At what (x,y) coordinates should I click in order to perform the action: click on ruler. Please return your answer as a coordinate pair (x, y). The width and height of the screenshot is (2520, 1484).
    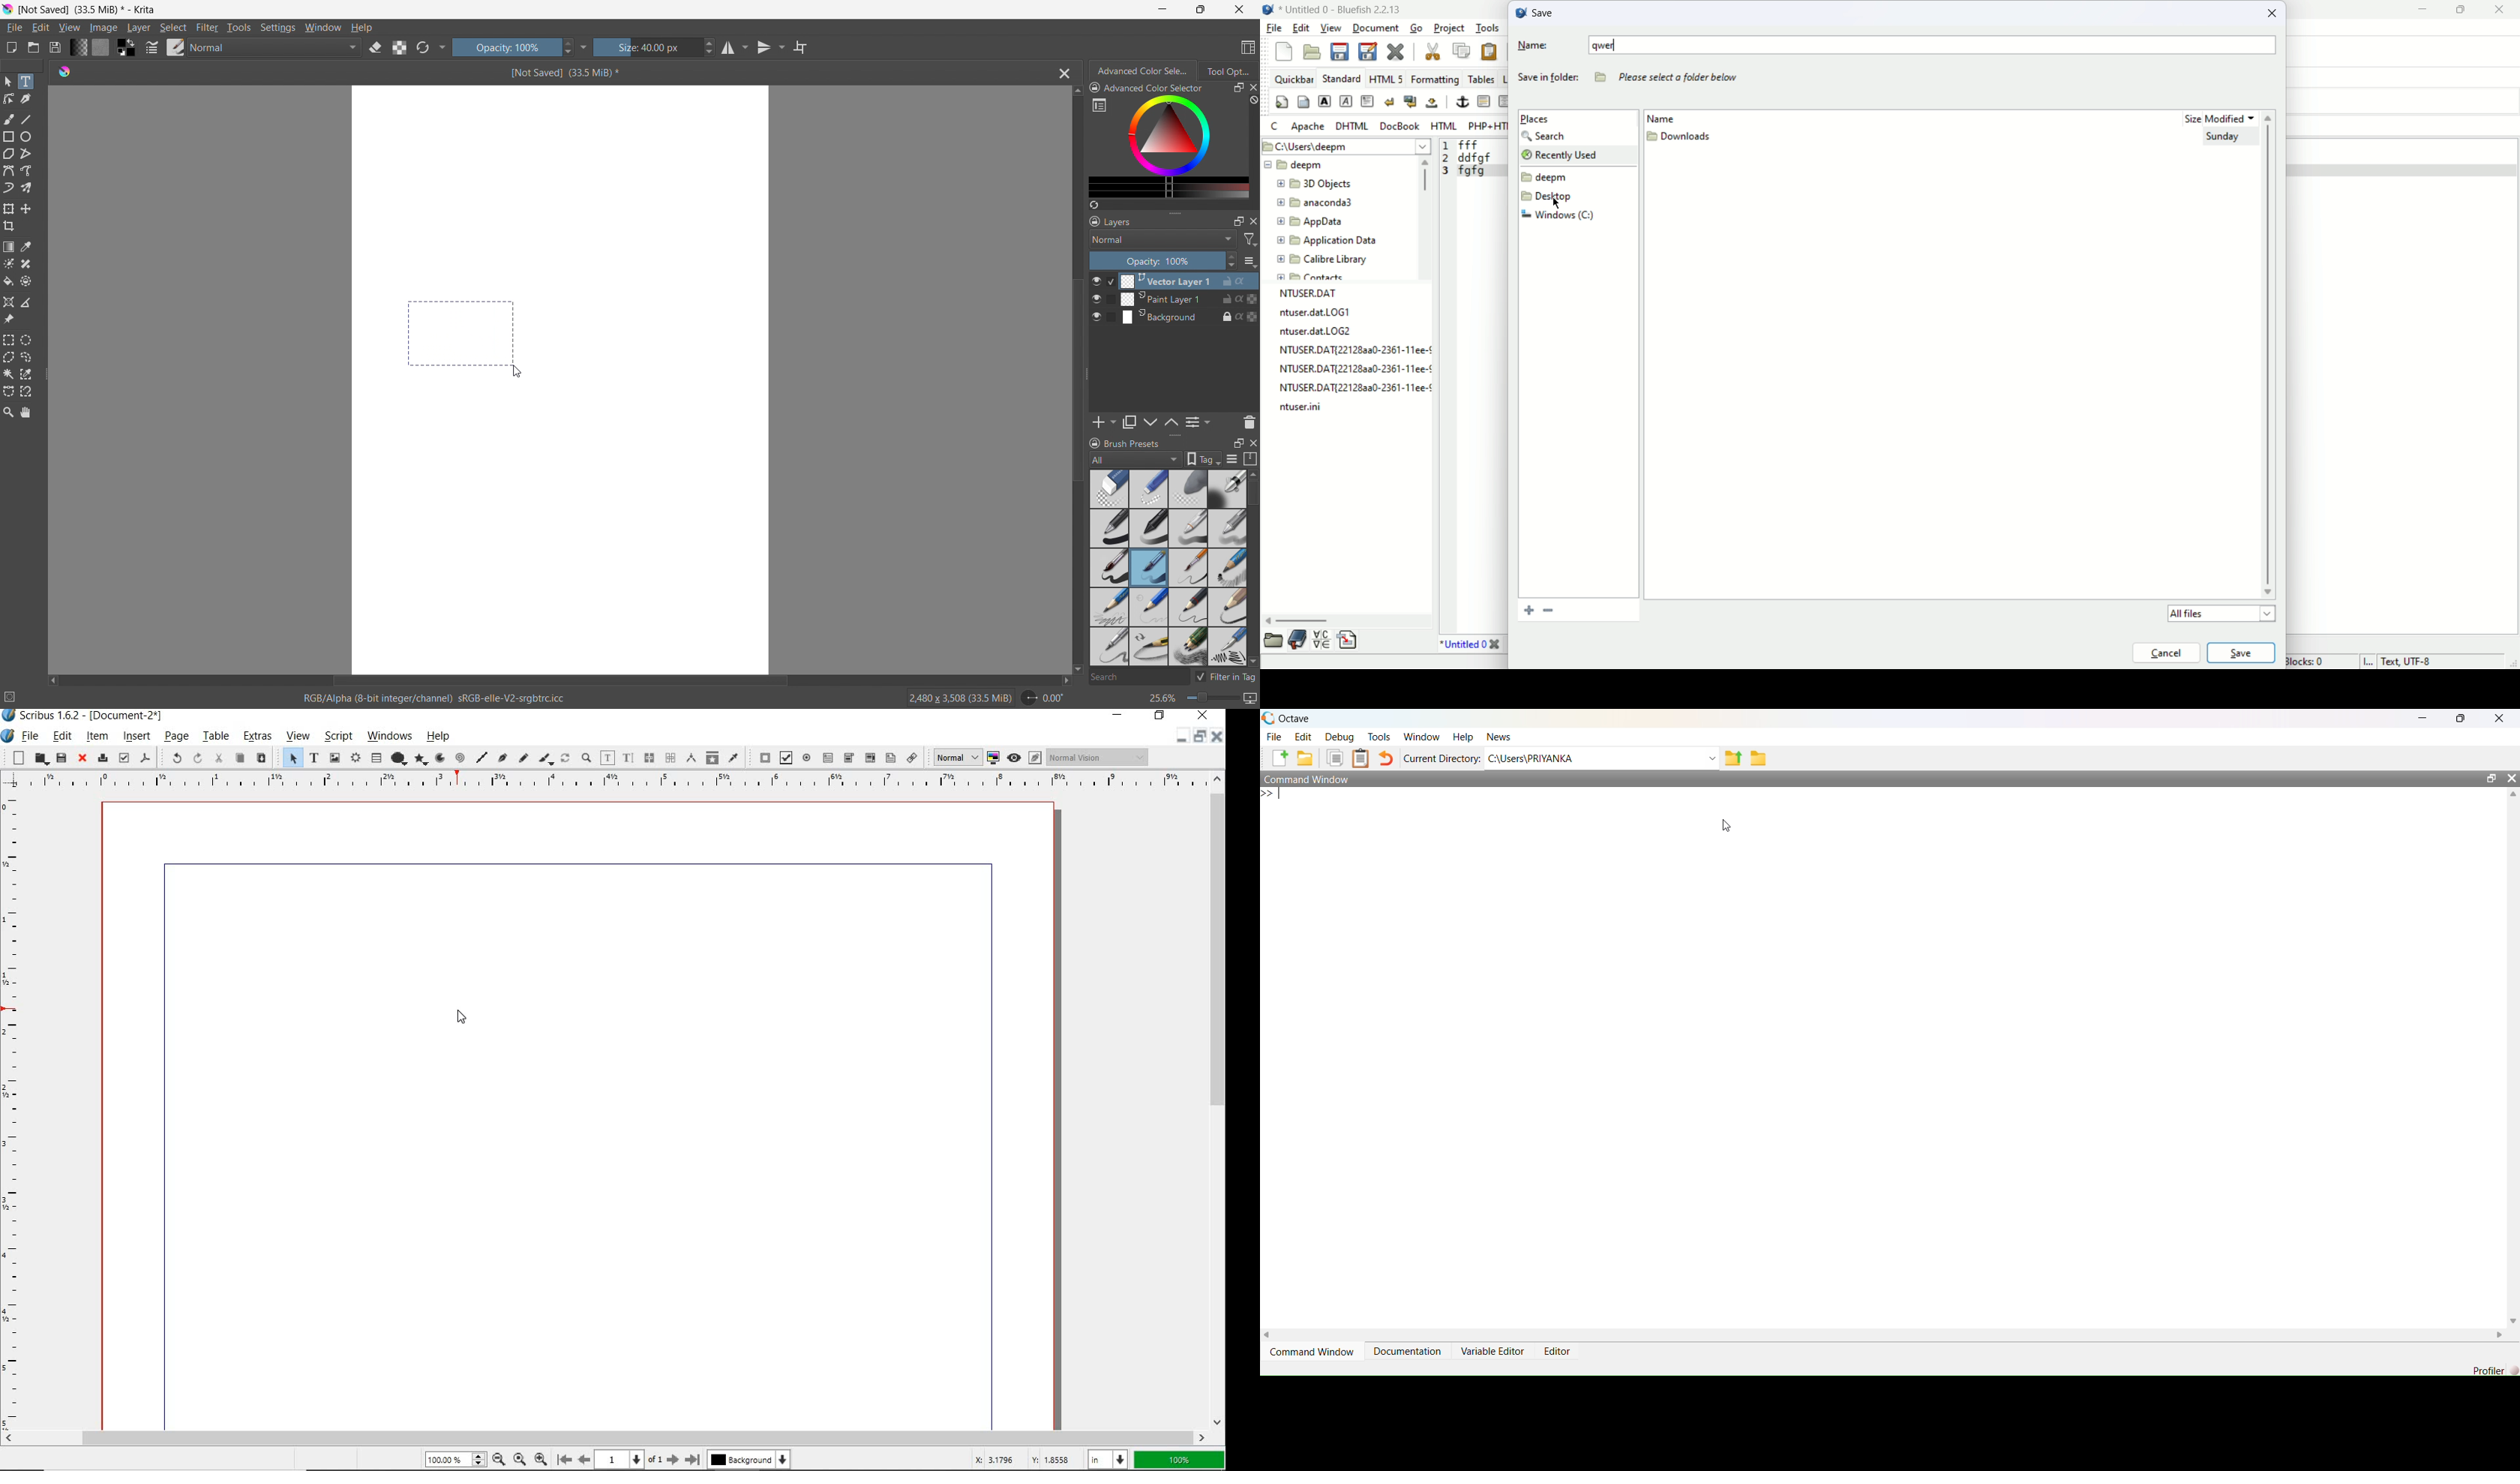
    Looking at the image, I should click on (15, 1110).